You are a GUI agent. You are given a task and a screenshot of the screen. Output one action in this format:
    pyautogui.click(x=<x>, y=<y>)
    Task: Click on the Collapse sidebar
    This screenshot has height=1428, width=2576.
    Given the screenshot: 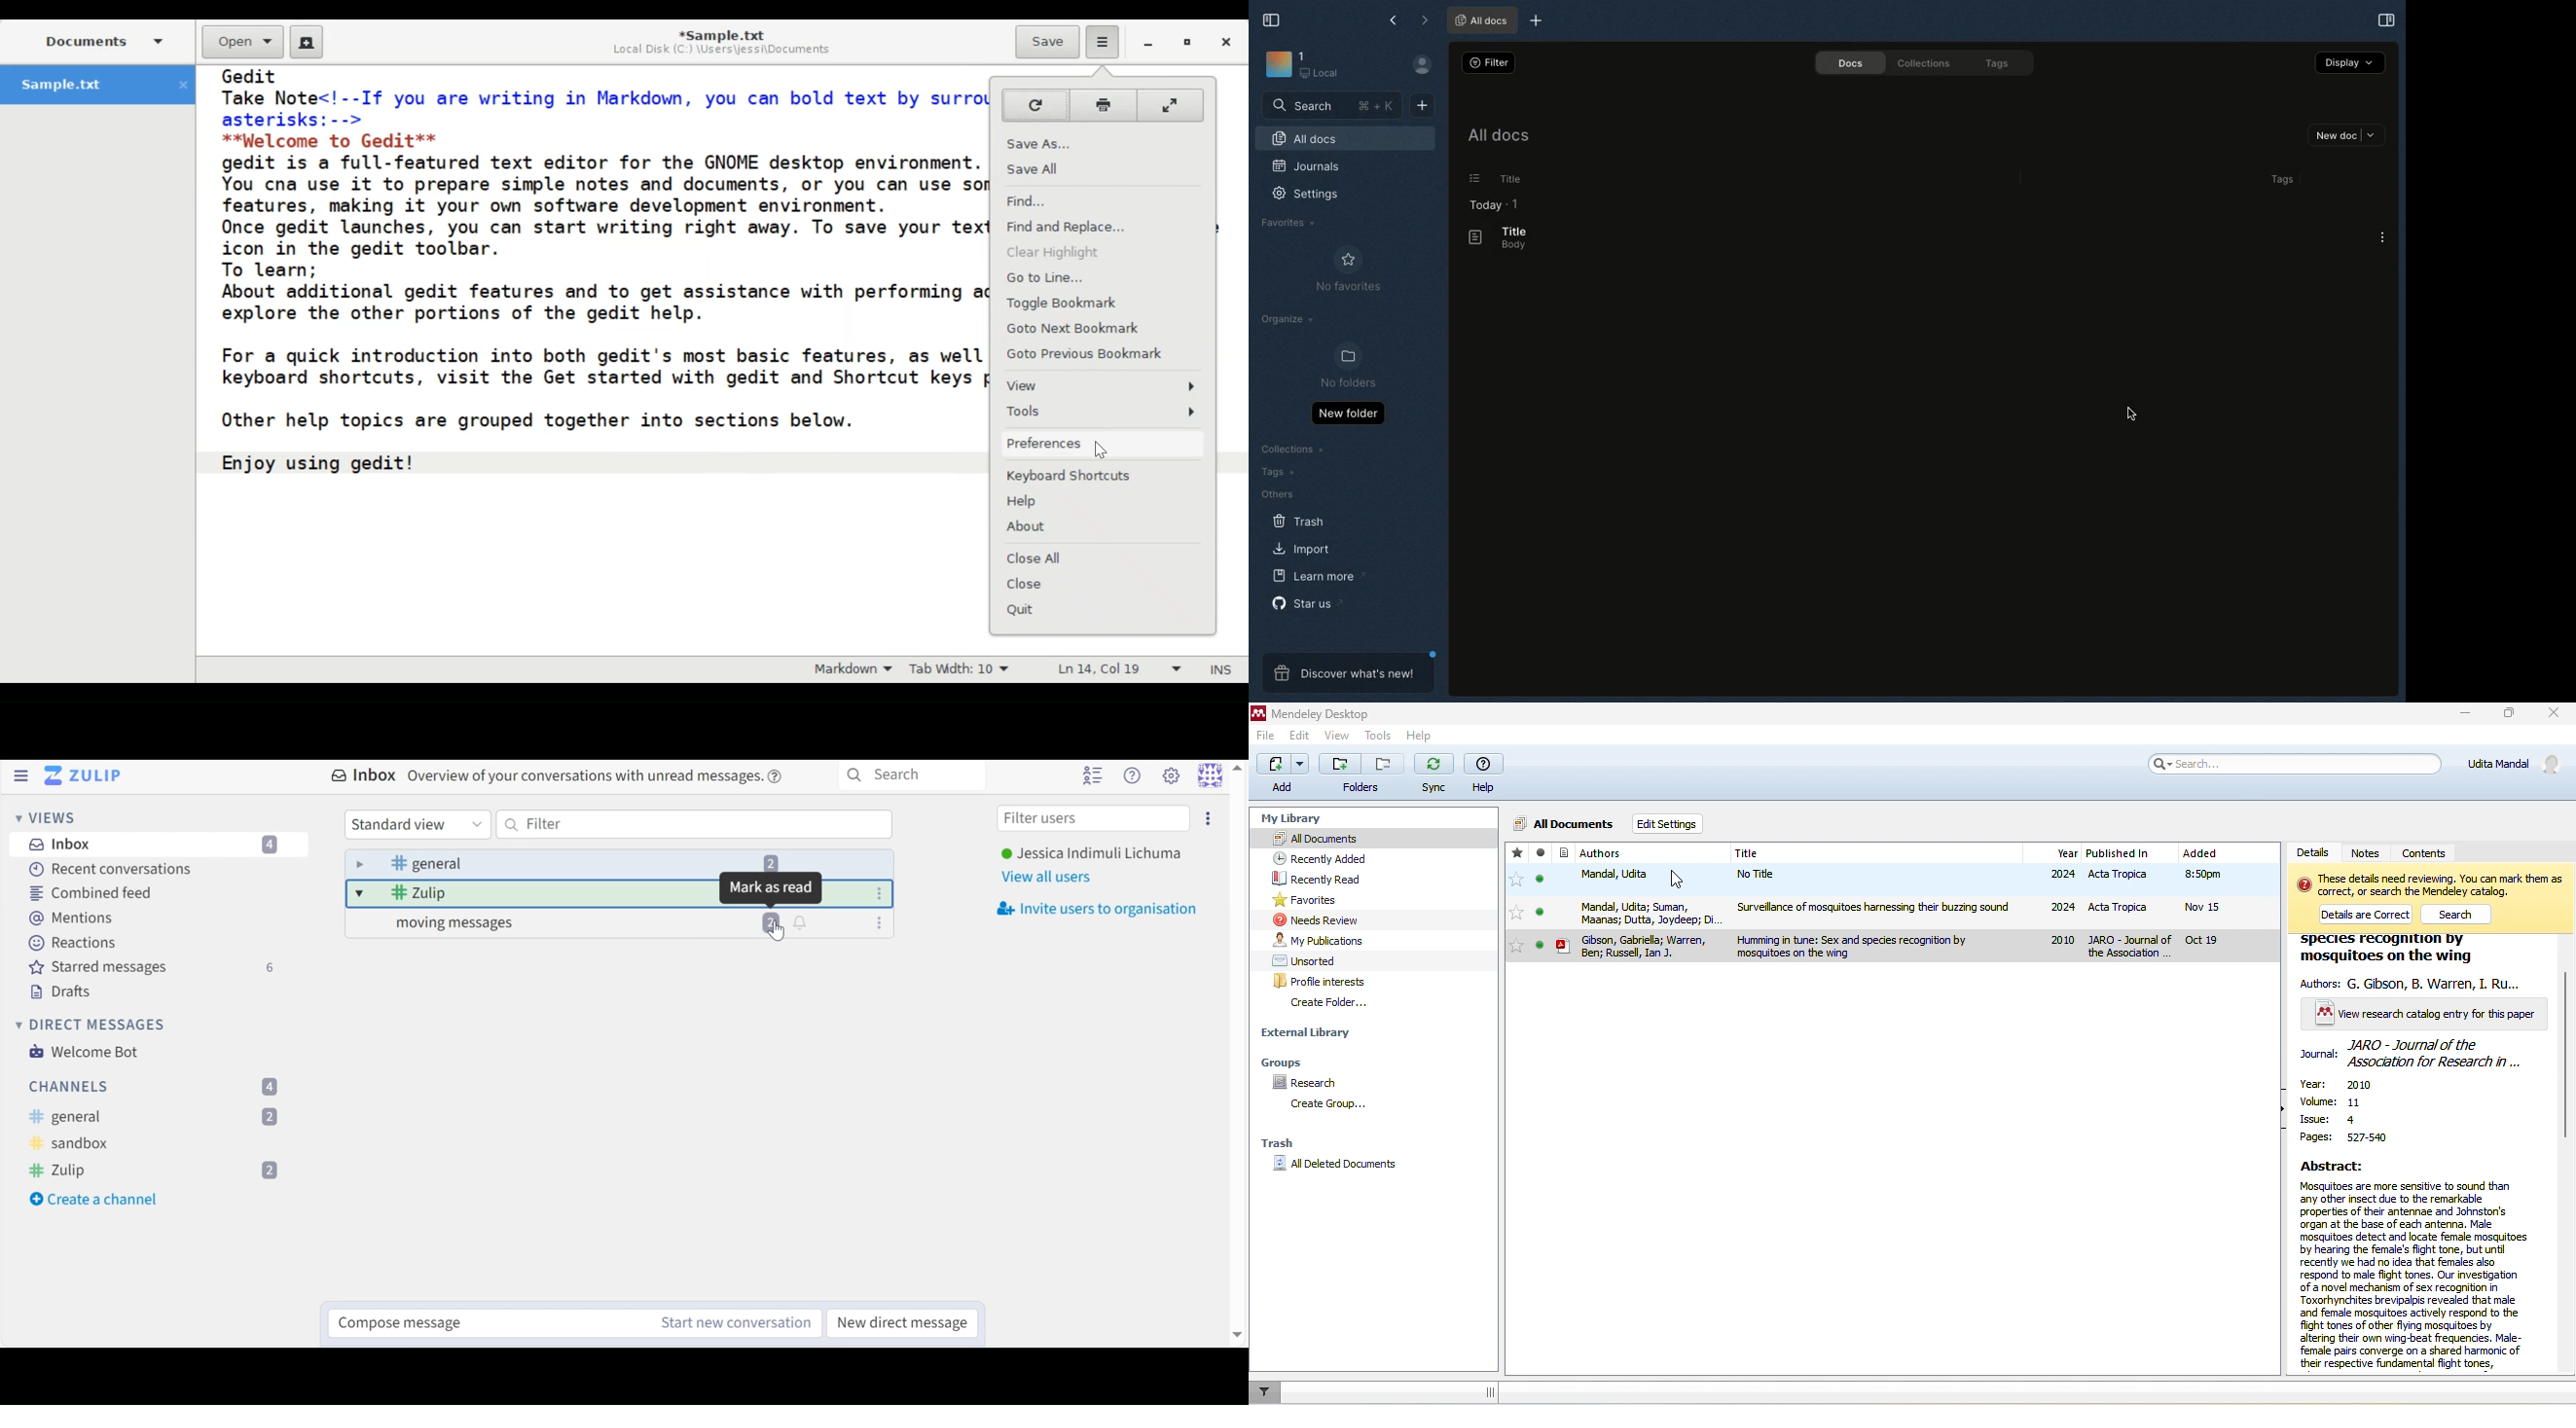 What is the action you would take?
    pyautogui.click(x=1272, y=18)
    